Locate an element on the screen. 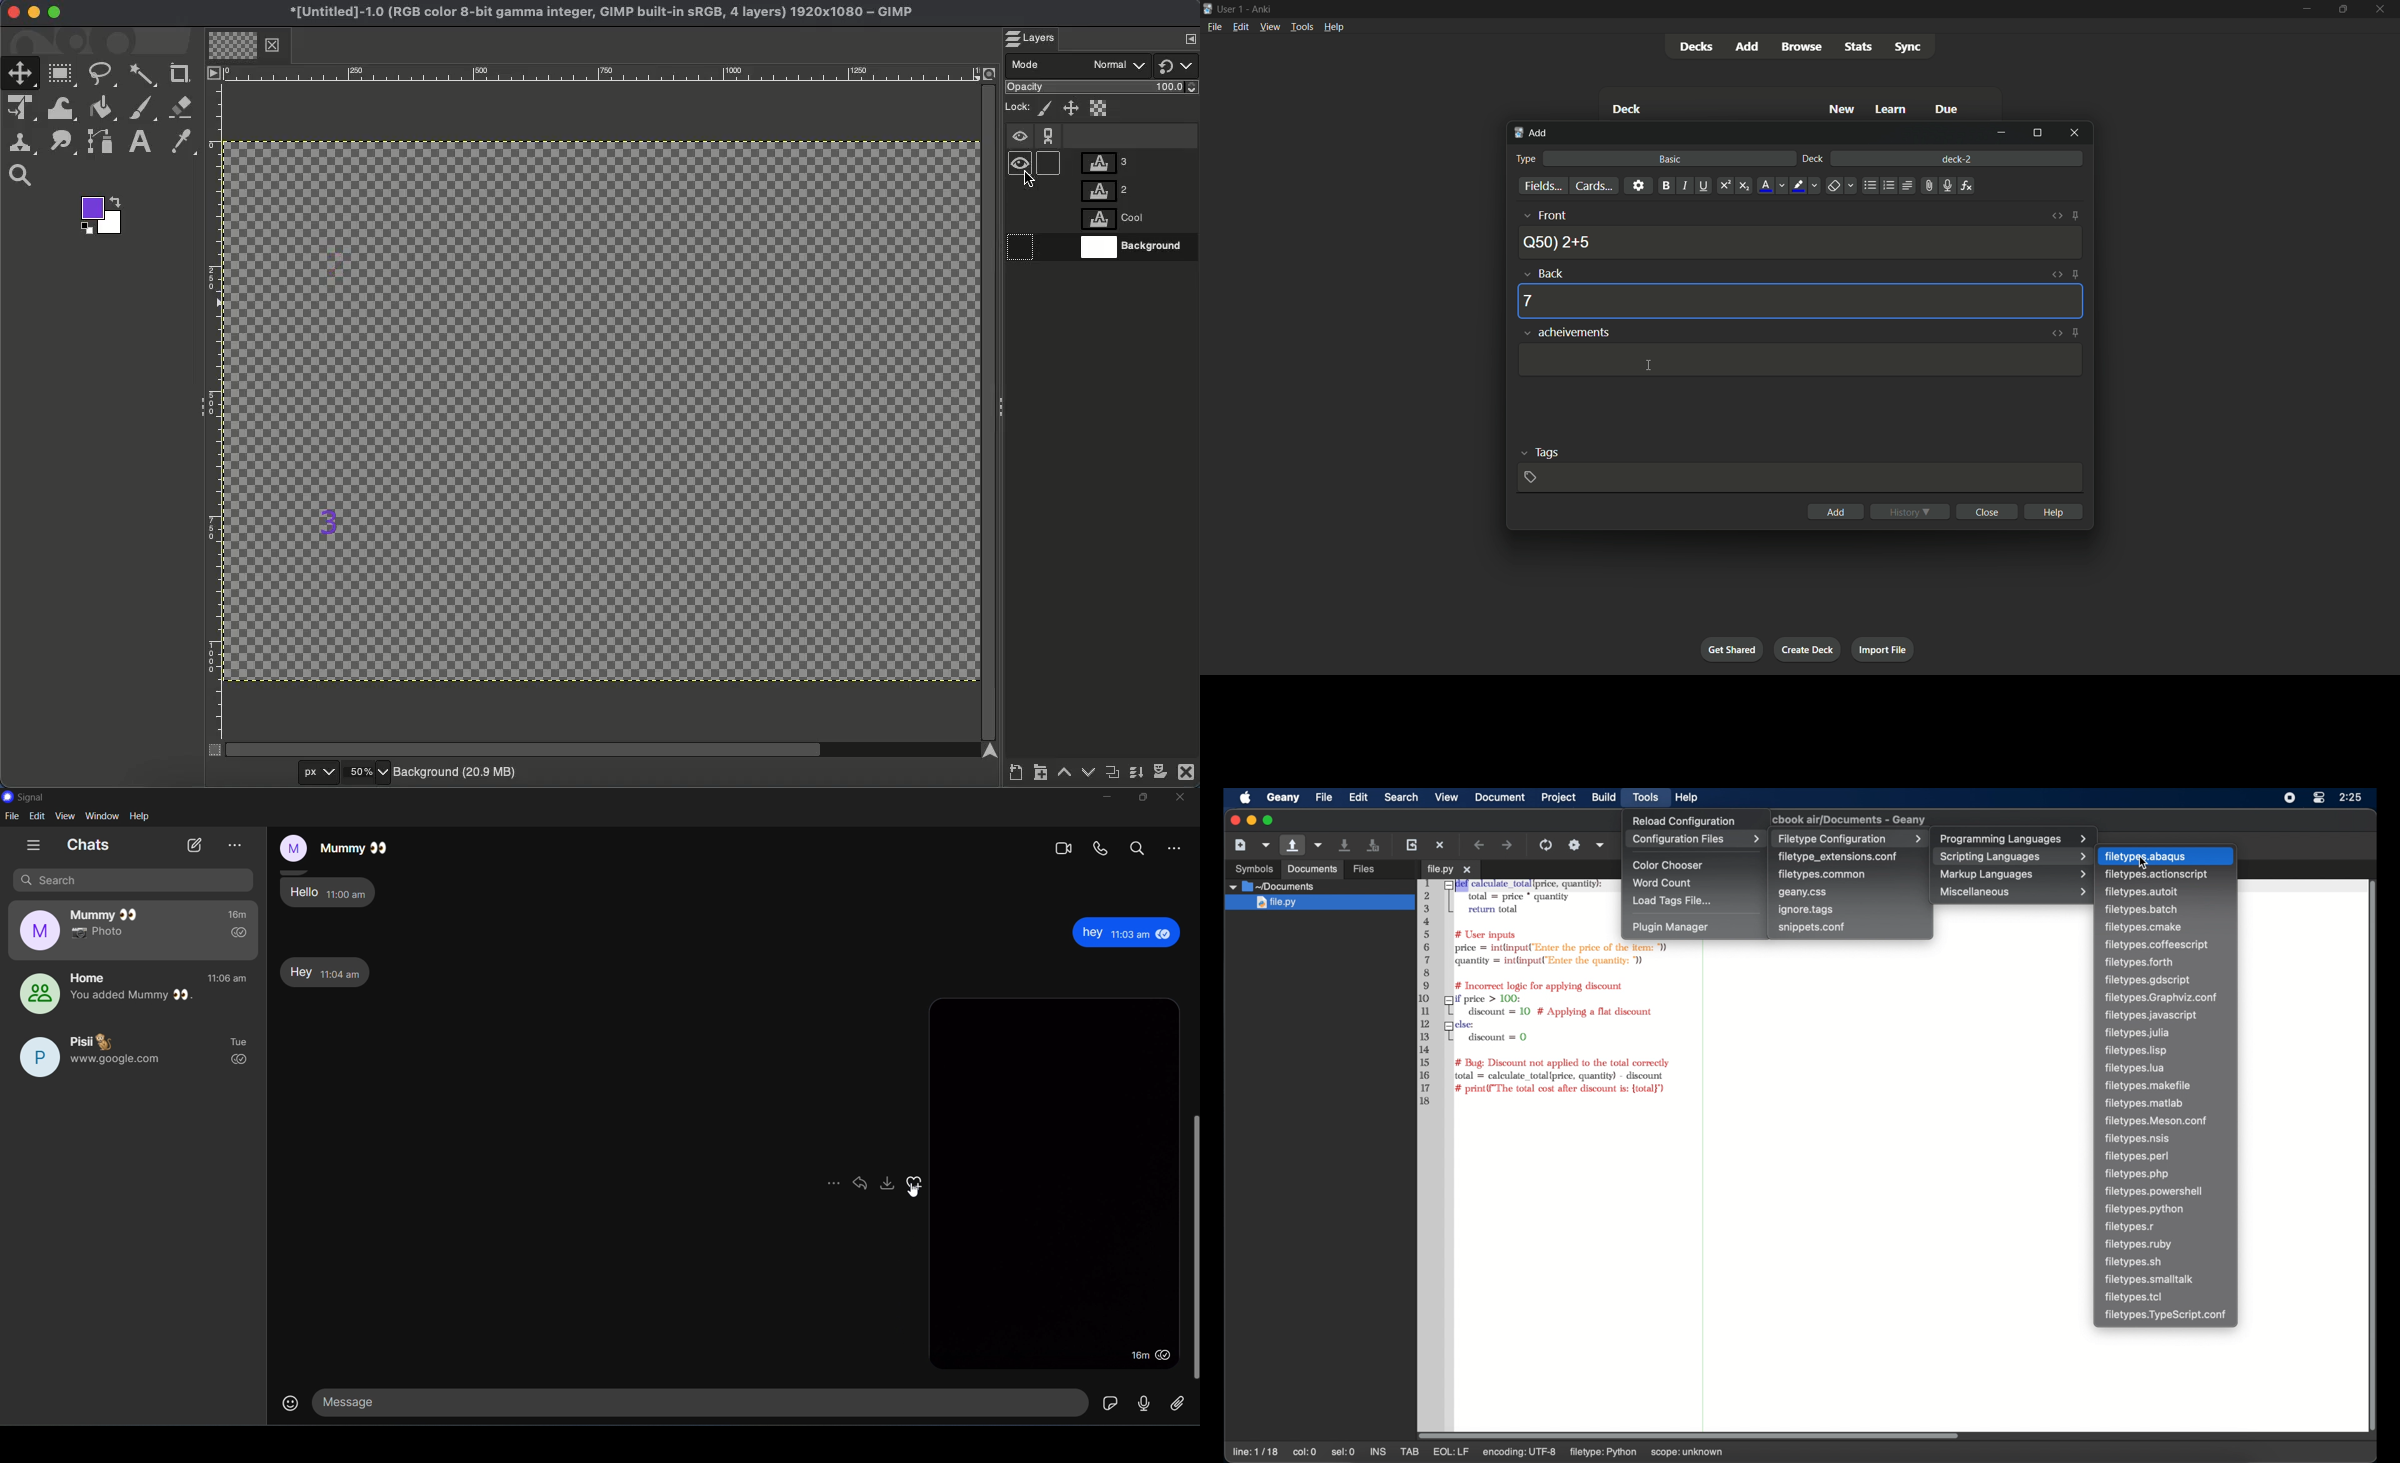  minimize is located at coordinates (2306, 10).